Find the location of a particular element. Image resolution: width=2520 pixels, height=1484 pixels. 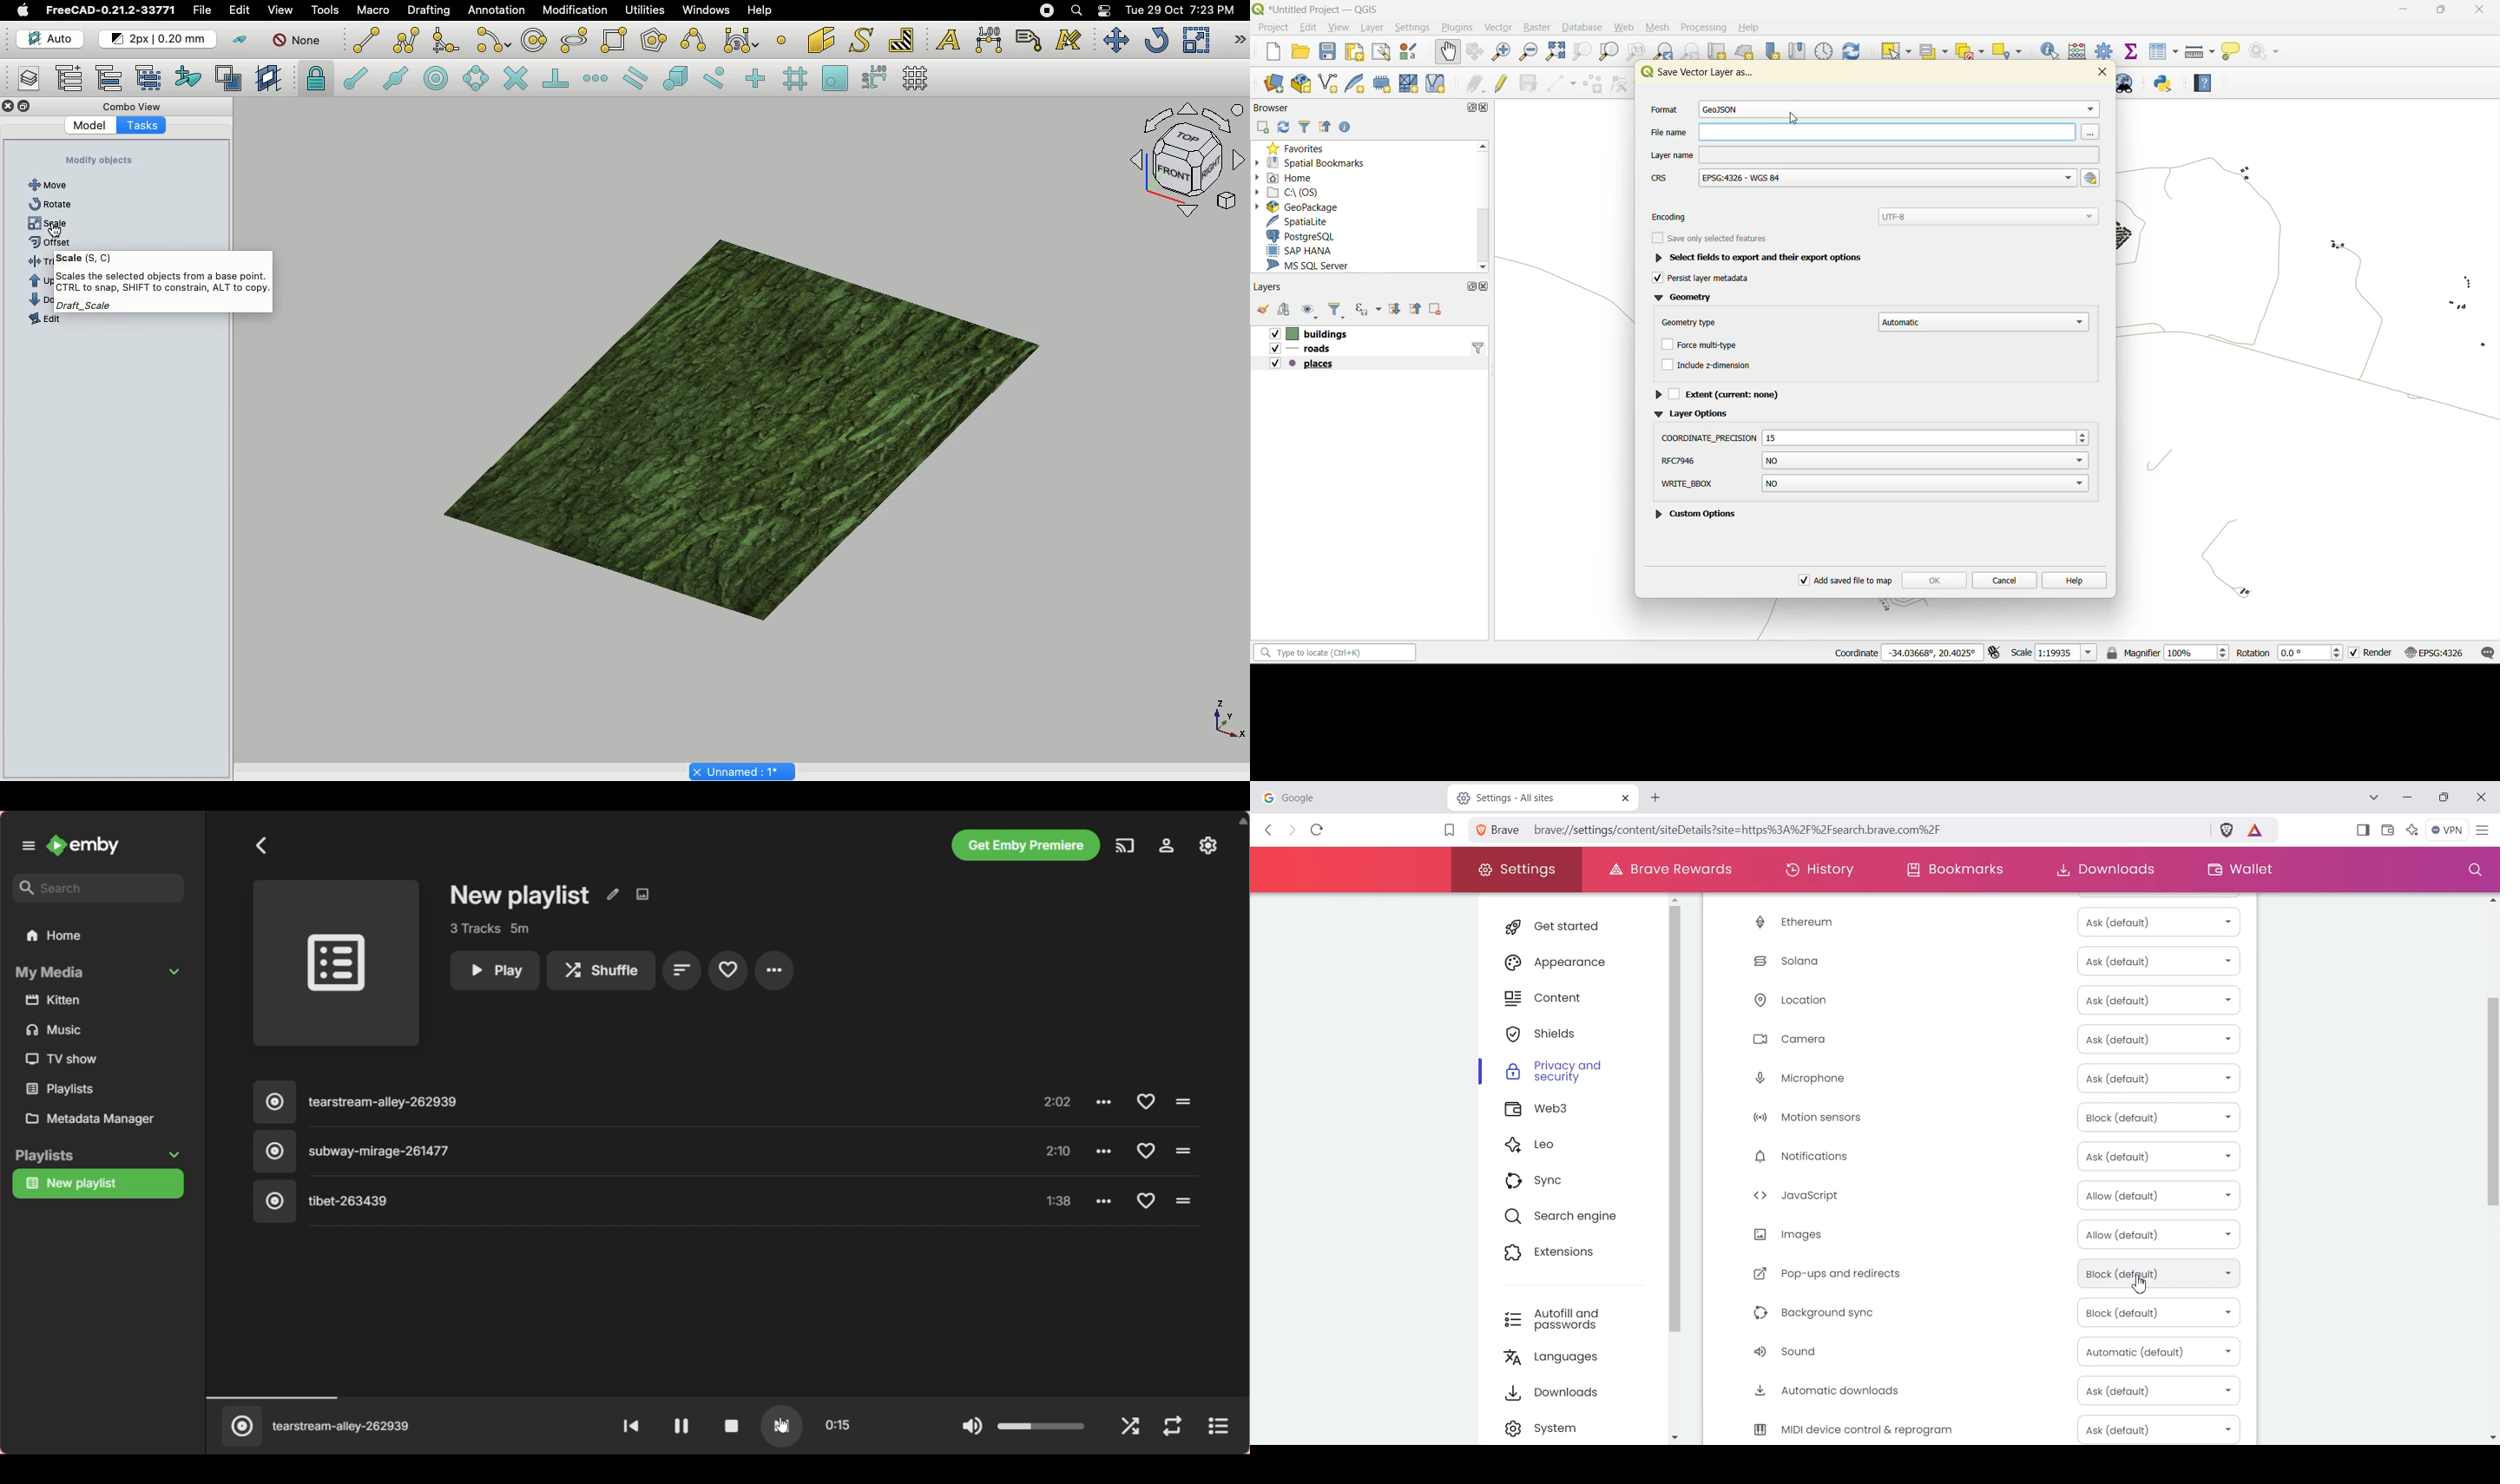

Annotation styles is located at coordinates (1068, 42).